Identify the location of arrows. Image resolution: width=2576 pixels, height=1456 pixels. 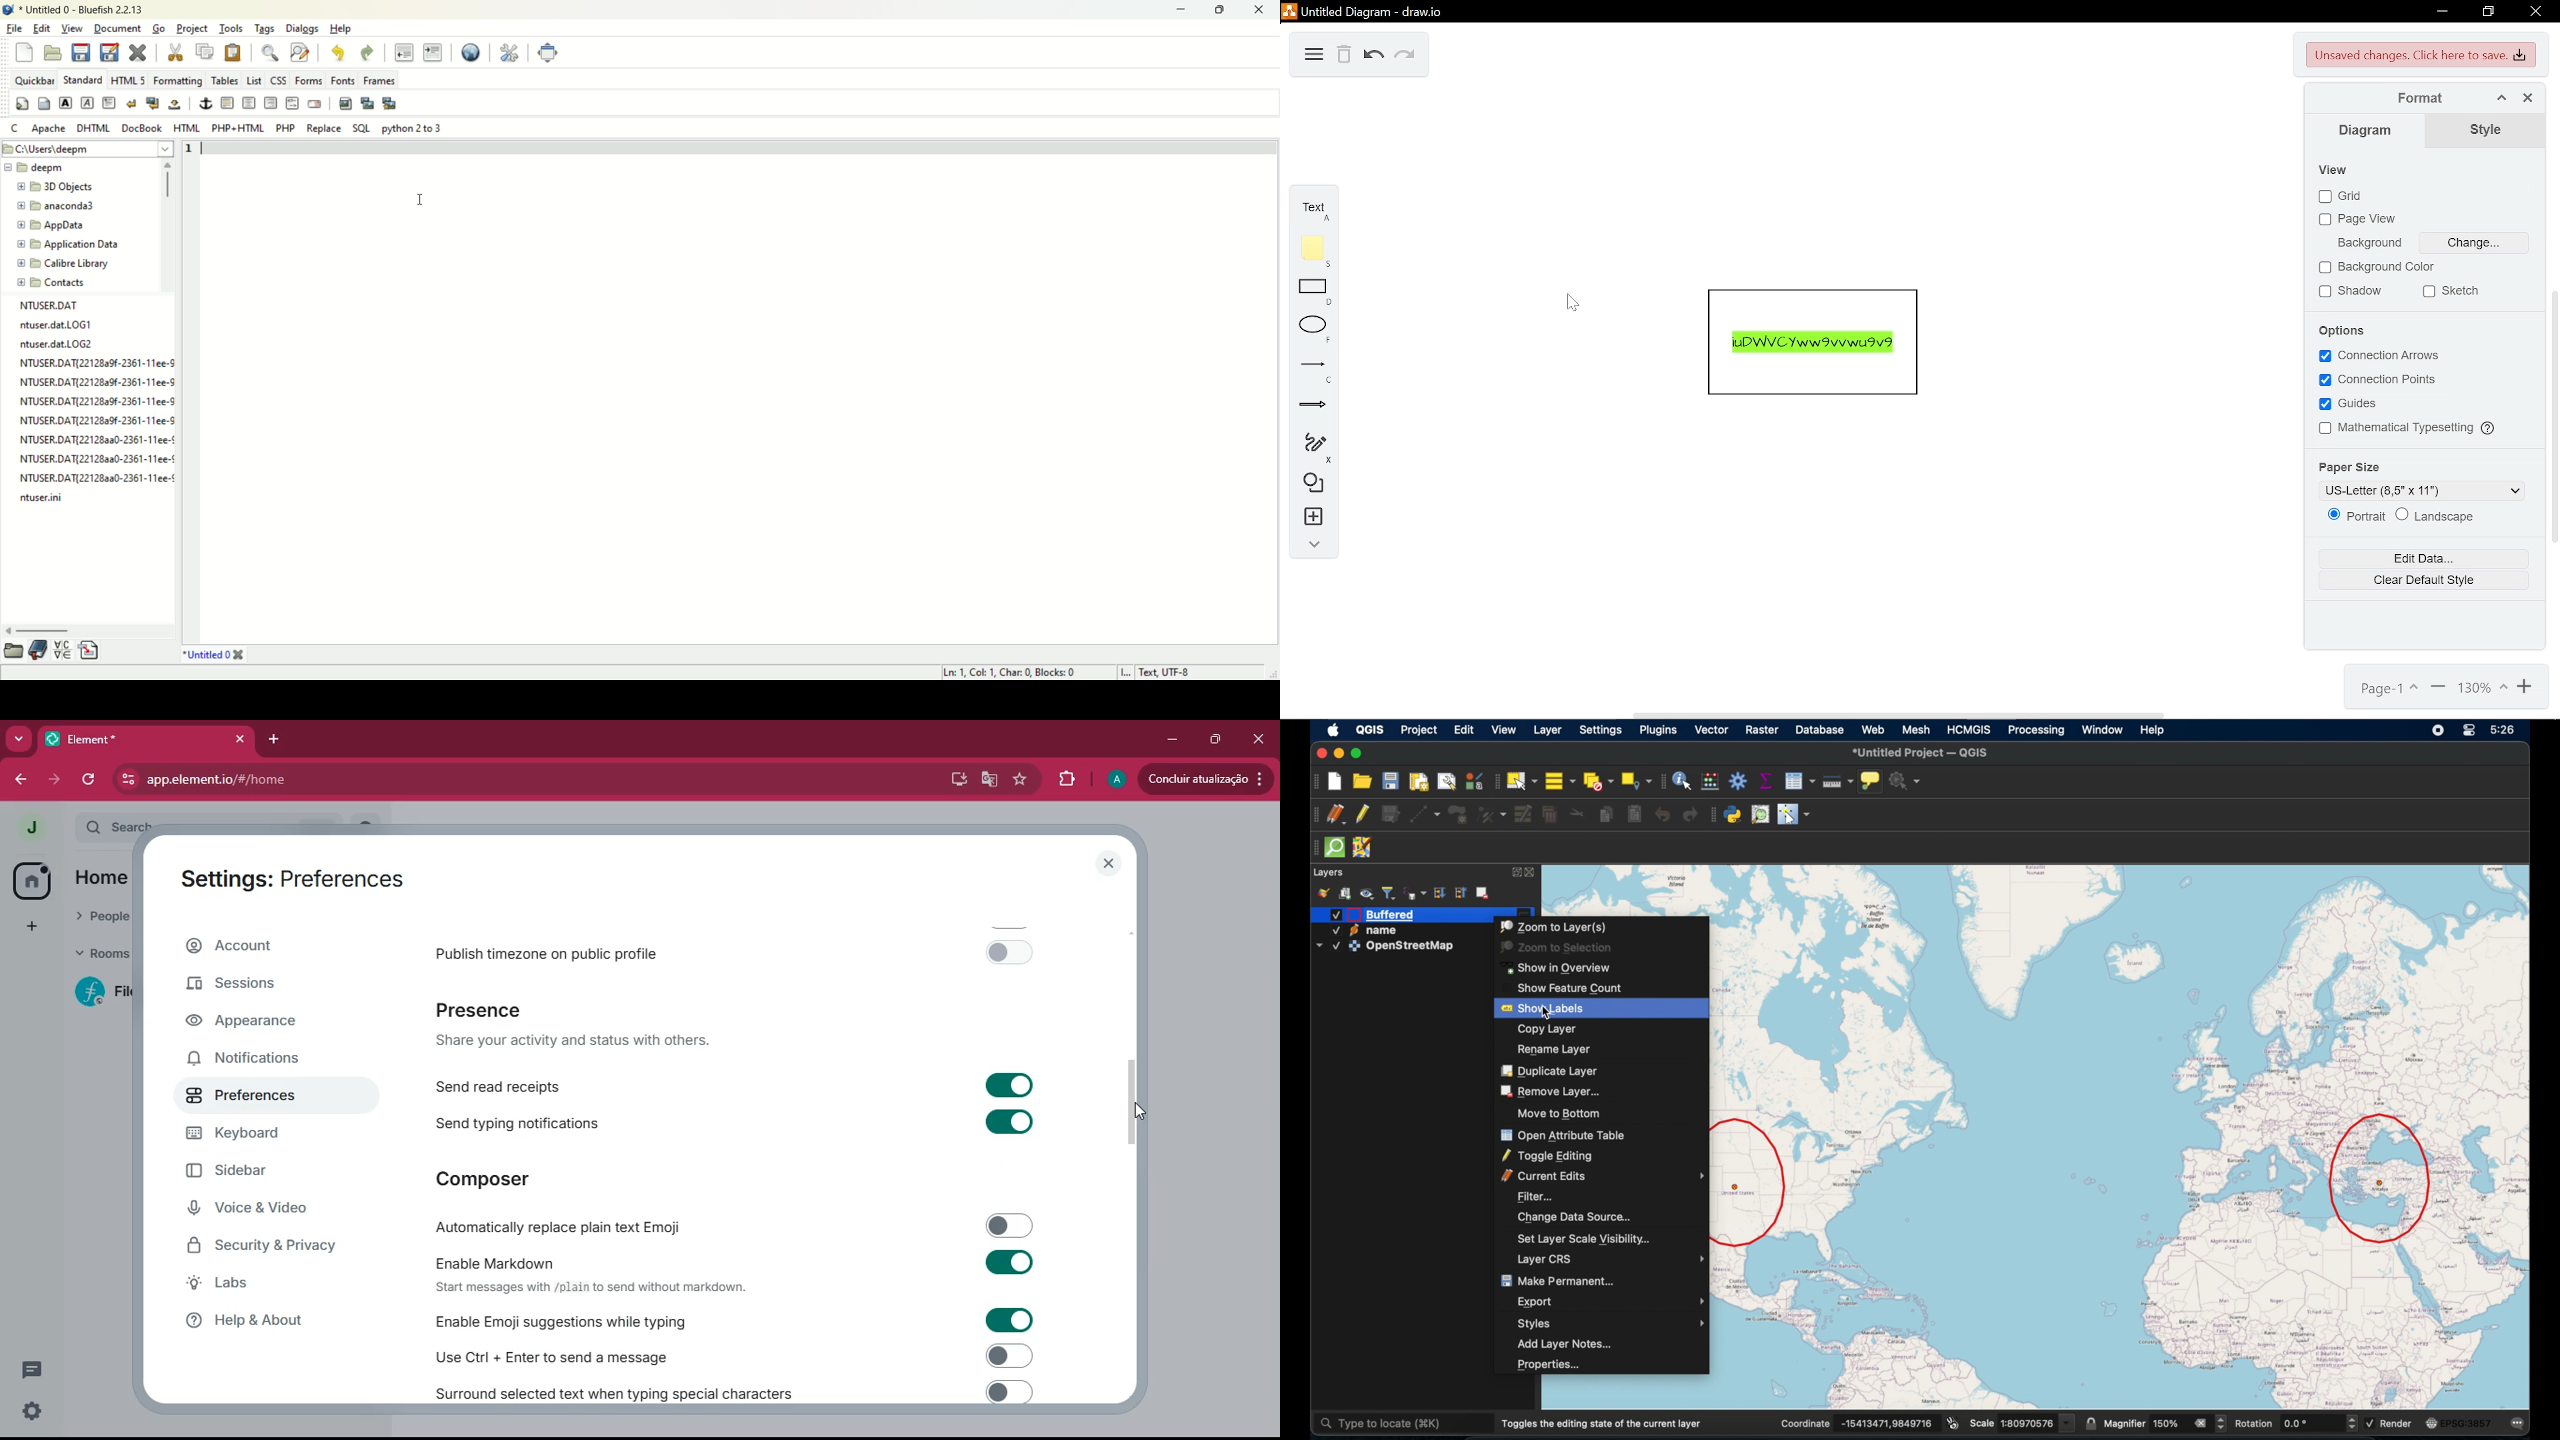
(1307, 404).